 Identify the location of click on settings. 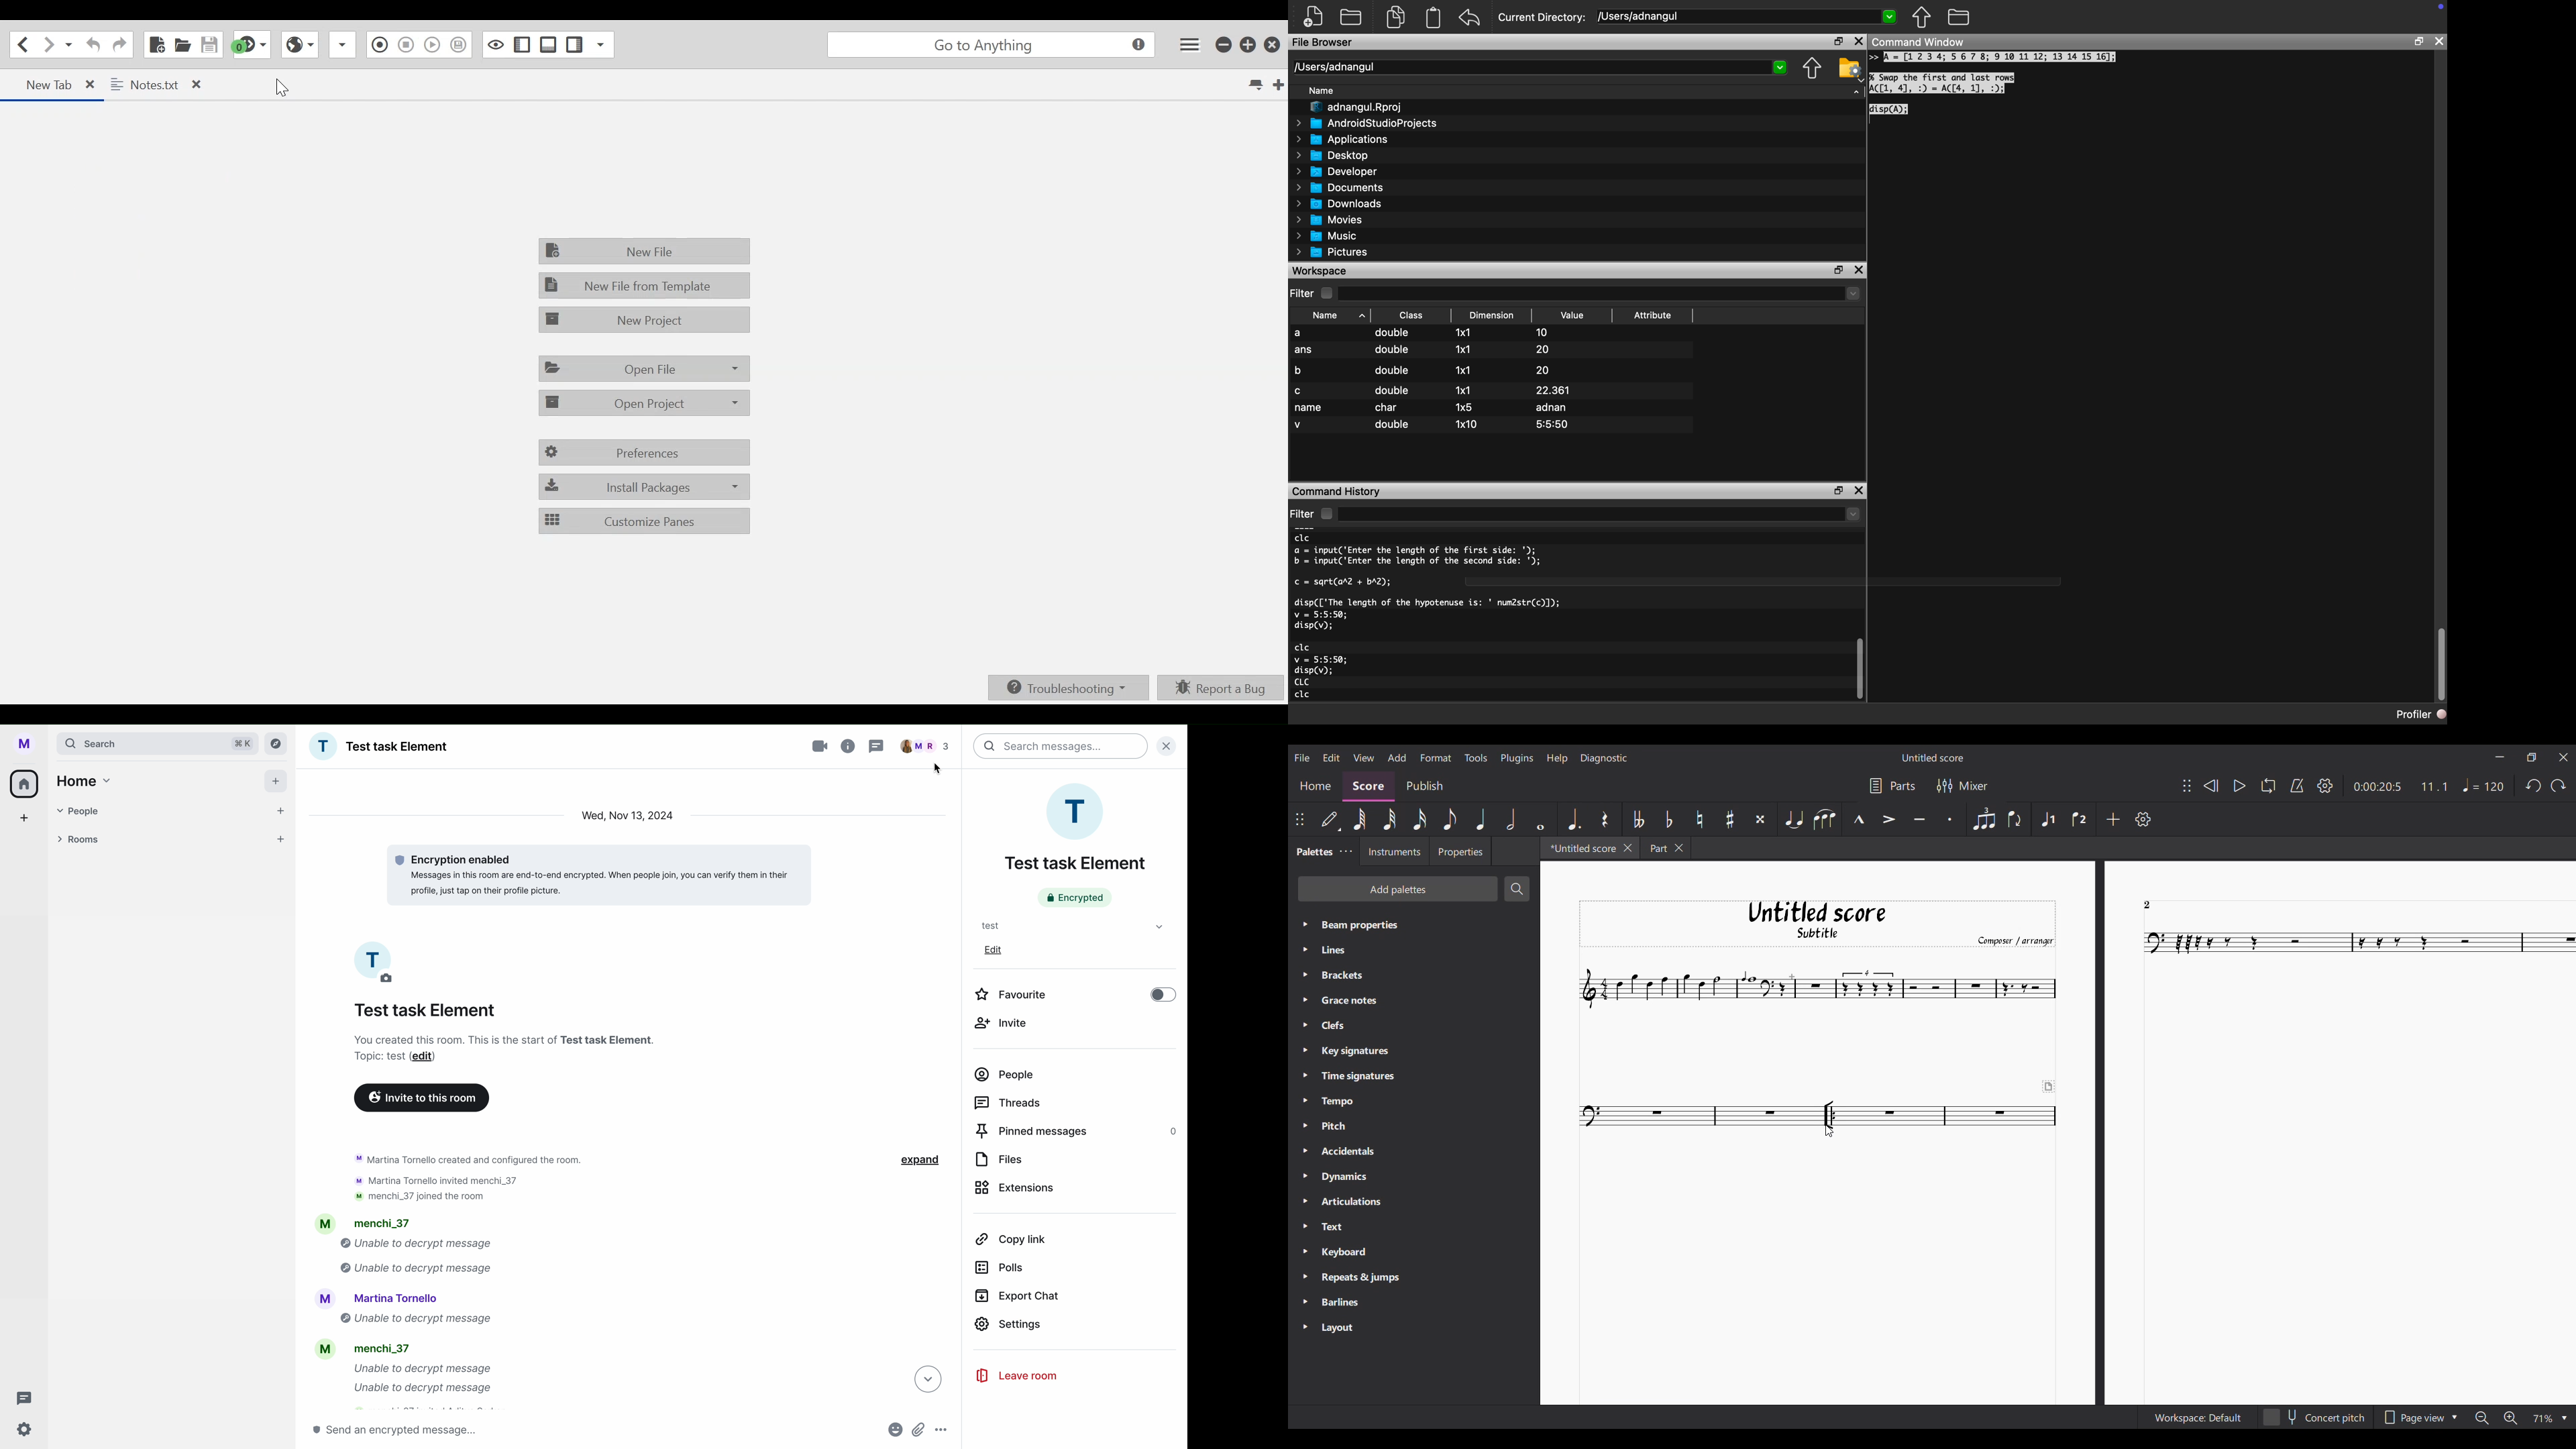
(1075, 1326).